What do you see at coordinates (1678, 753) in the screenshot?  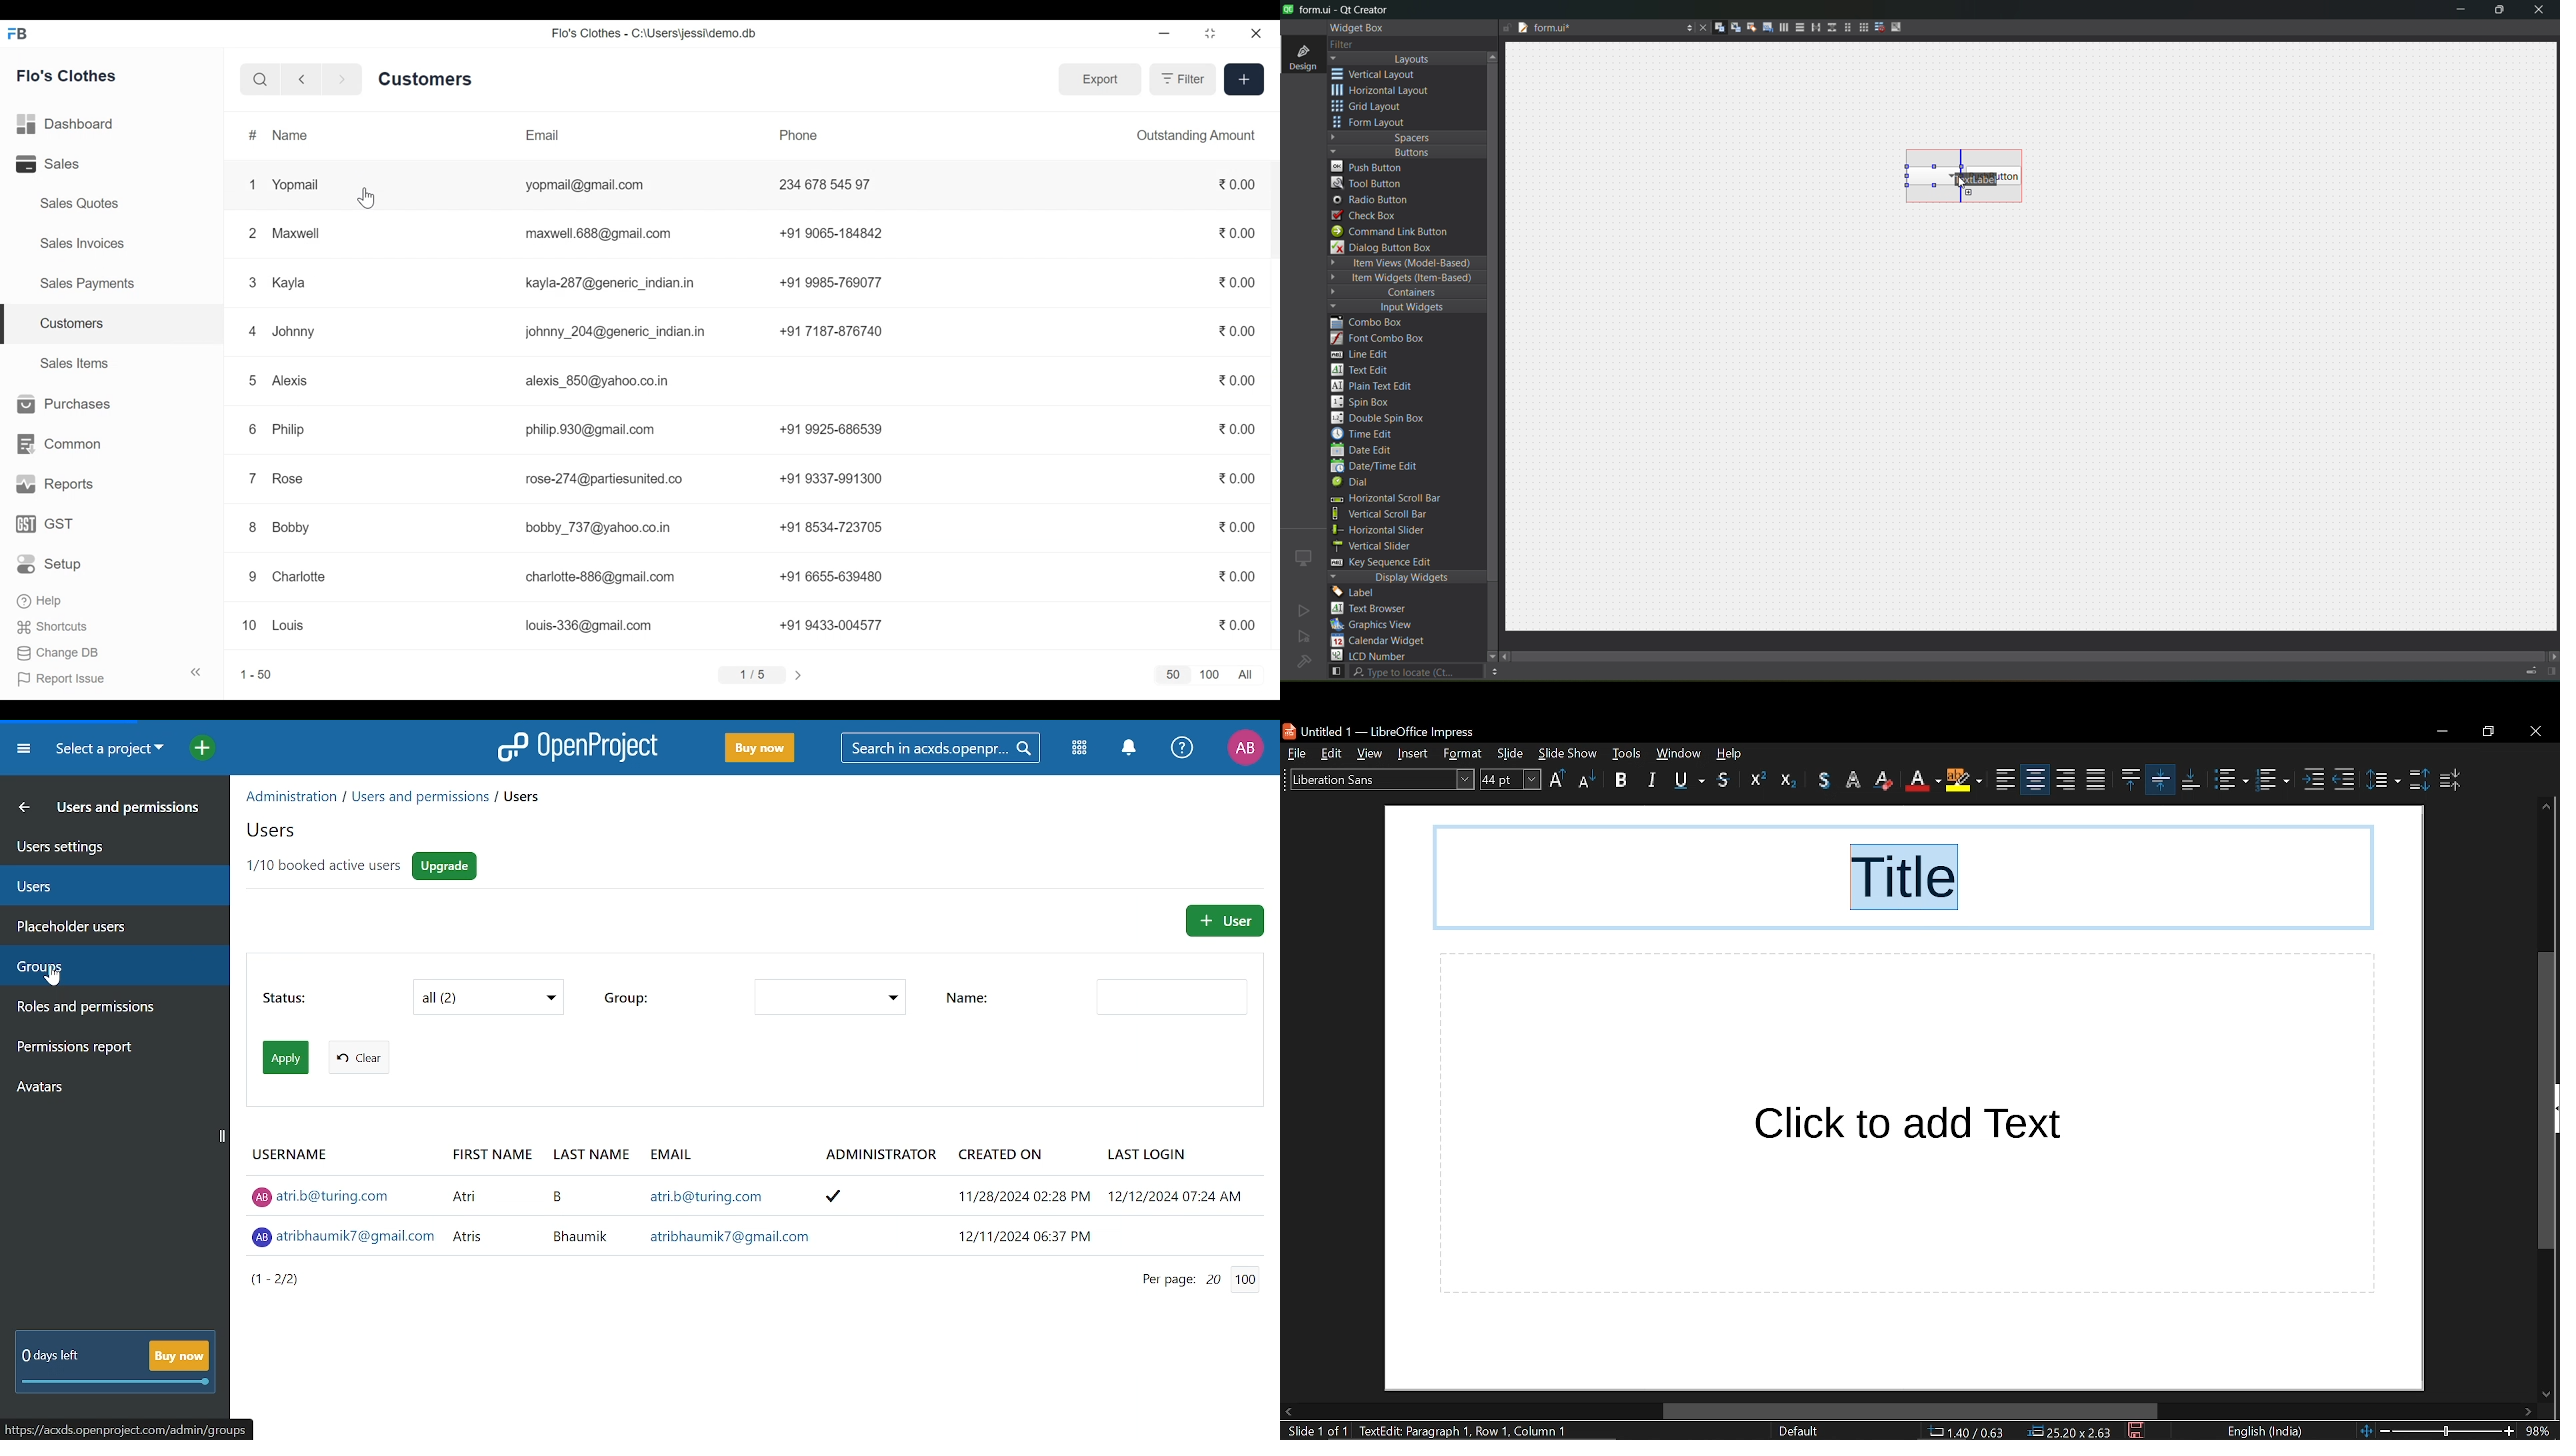 I see `window` at bounding box center [1678, 753].